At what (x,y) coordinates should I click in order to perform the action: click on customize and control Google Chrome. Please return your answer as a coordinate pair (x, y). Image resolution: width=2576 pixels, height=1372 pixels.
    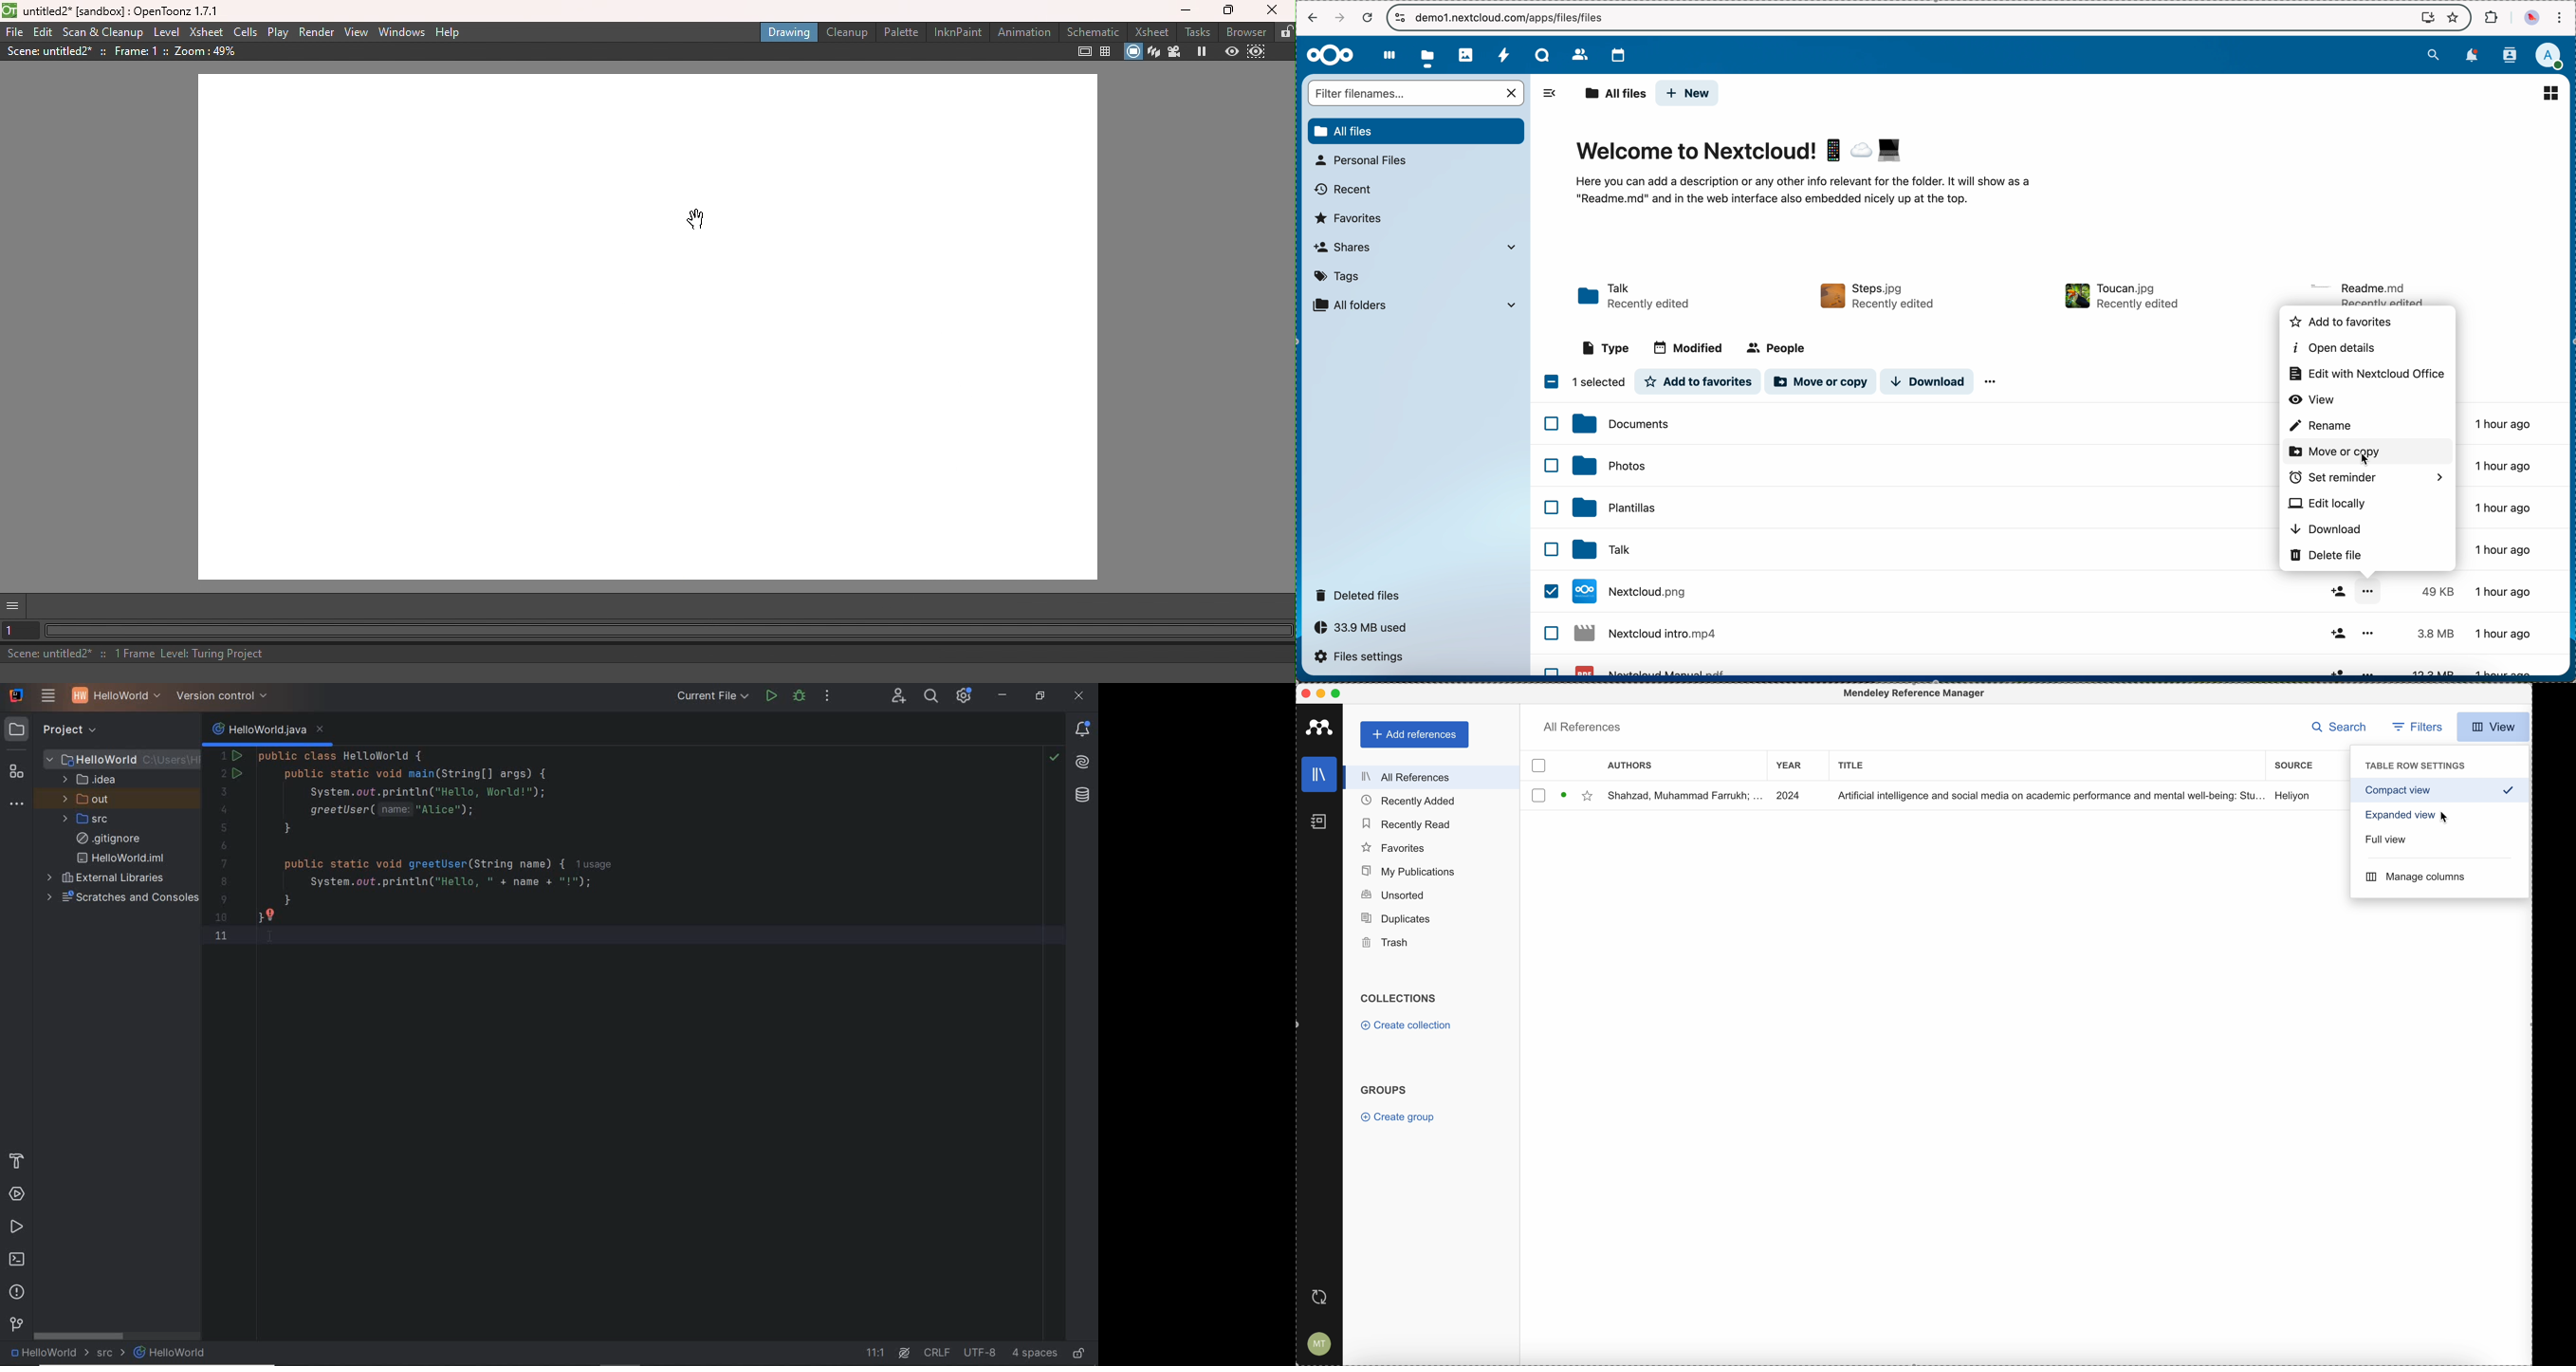
    Looking at the image, I should click on (2560, 18).